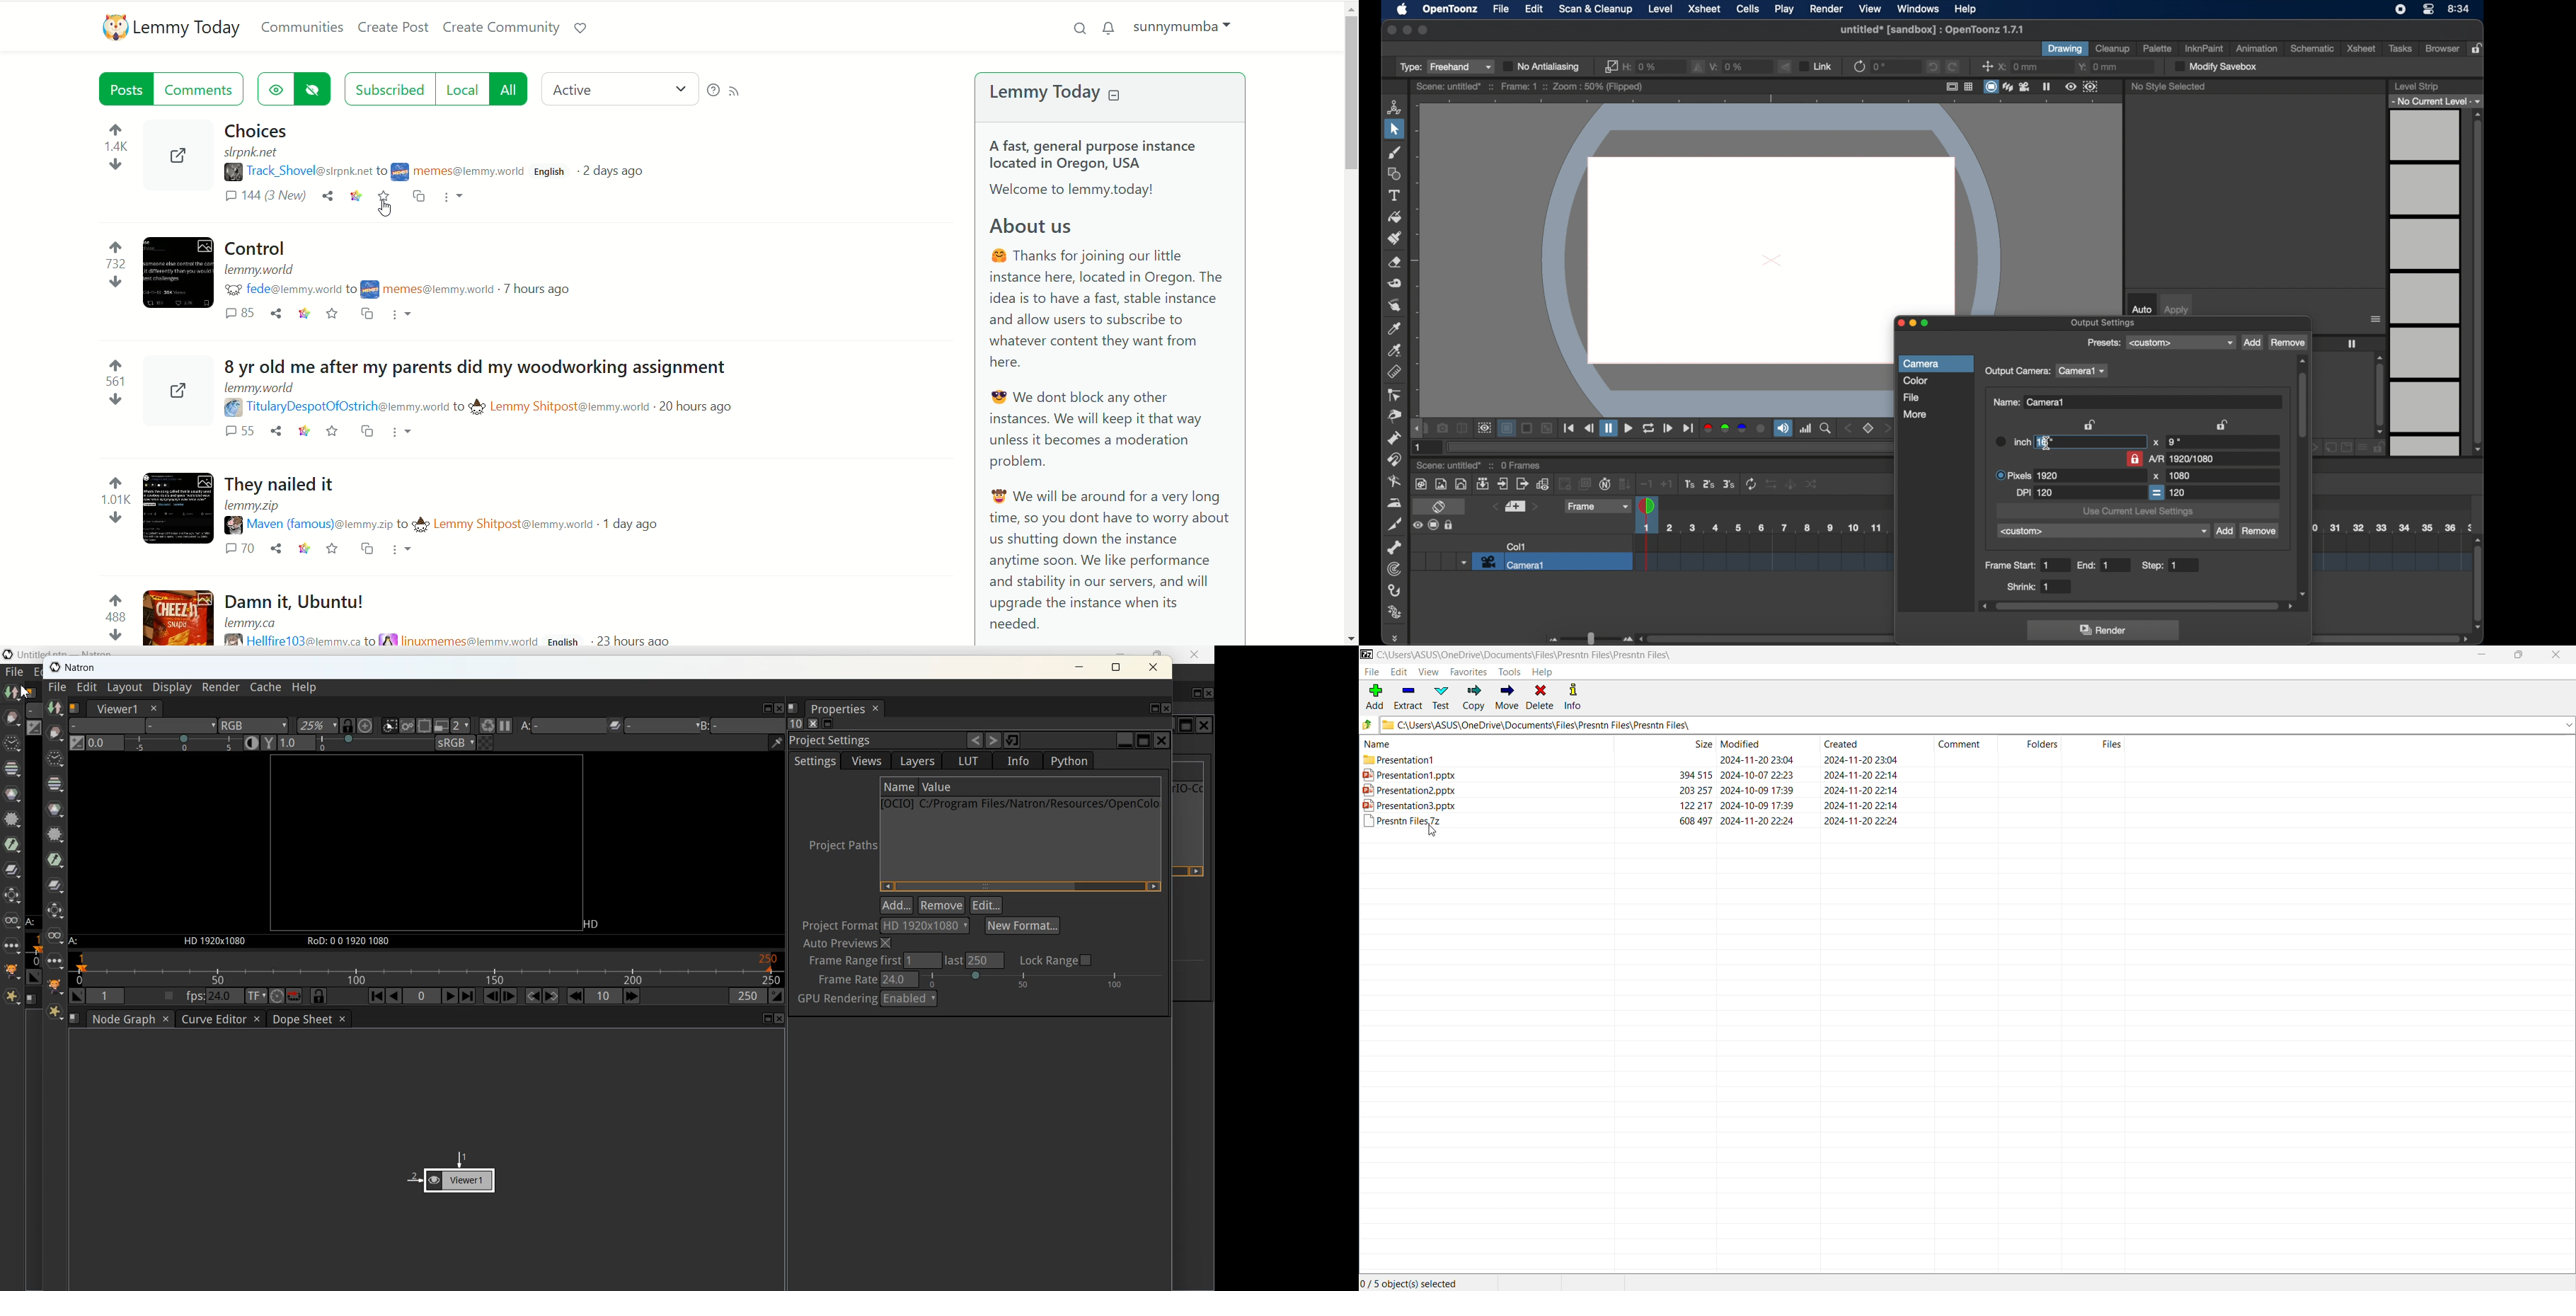 This screenshot has width=2576, height=1316. Describe the element at coordinates (1774, 484) in the screenshot. I see `` at that location.